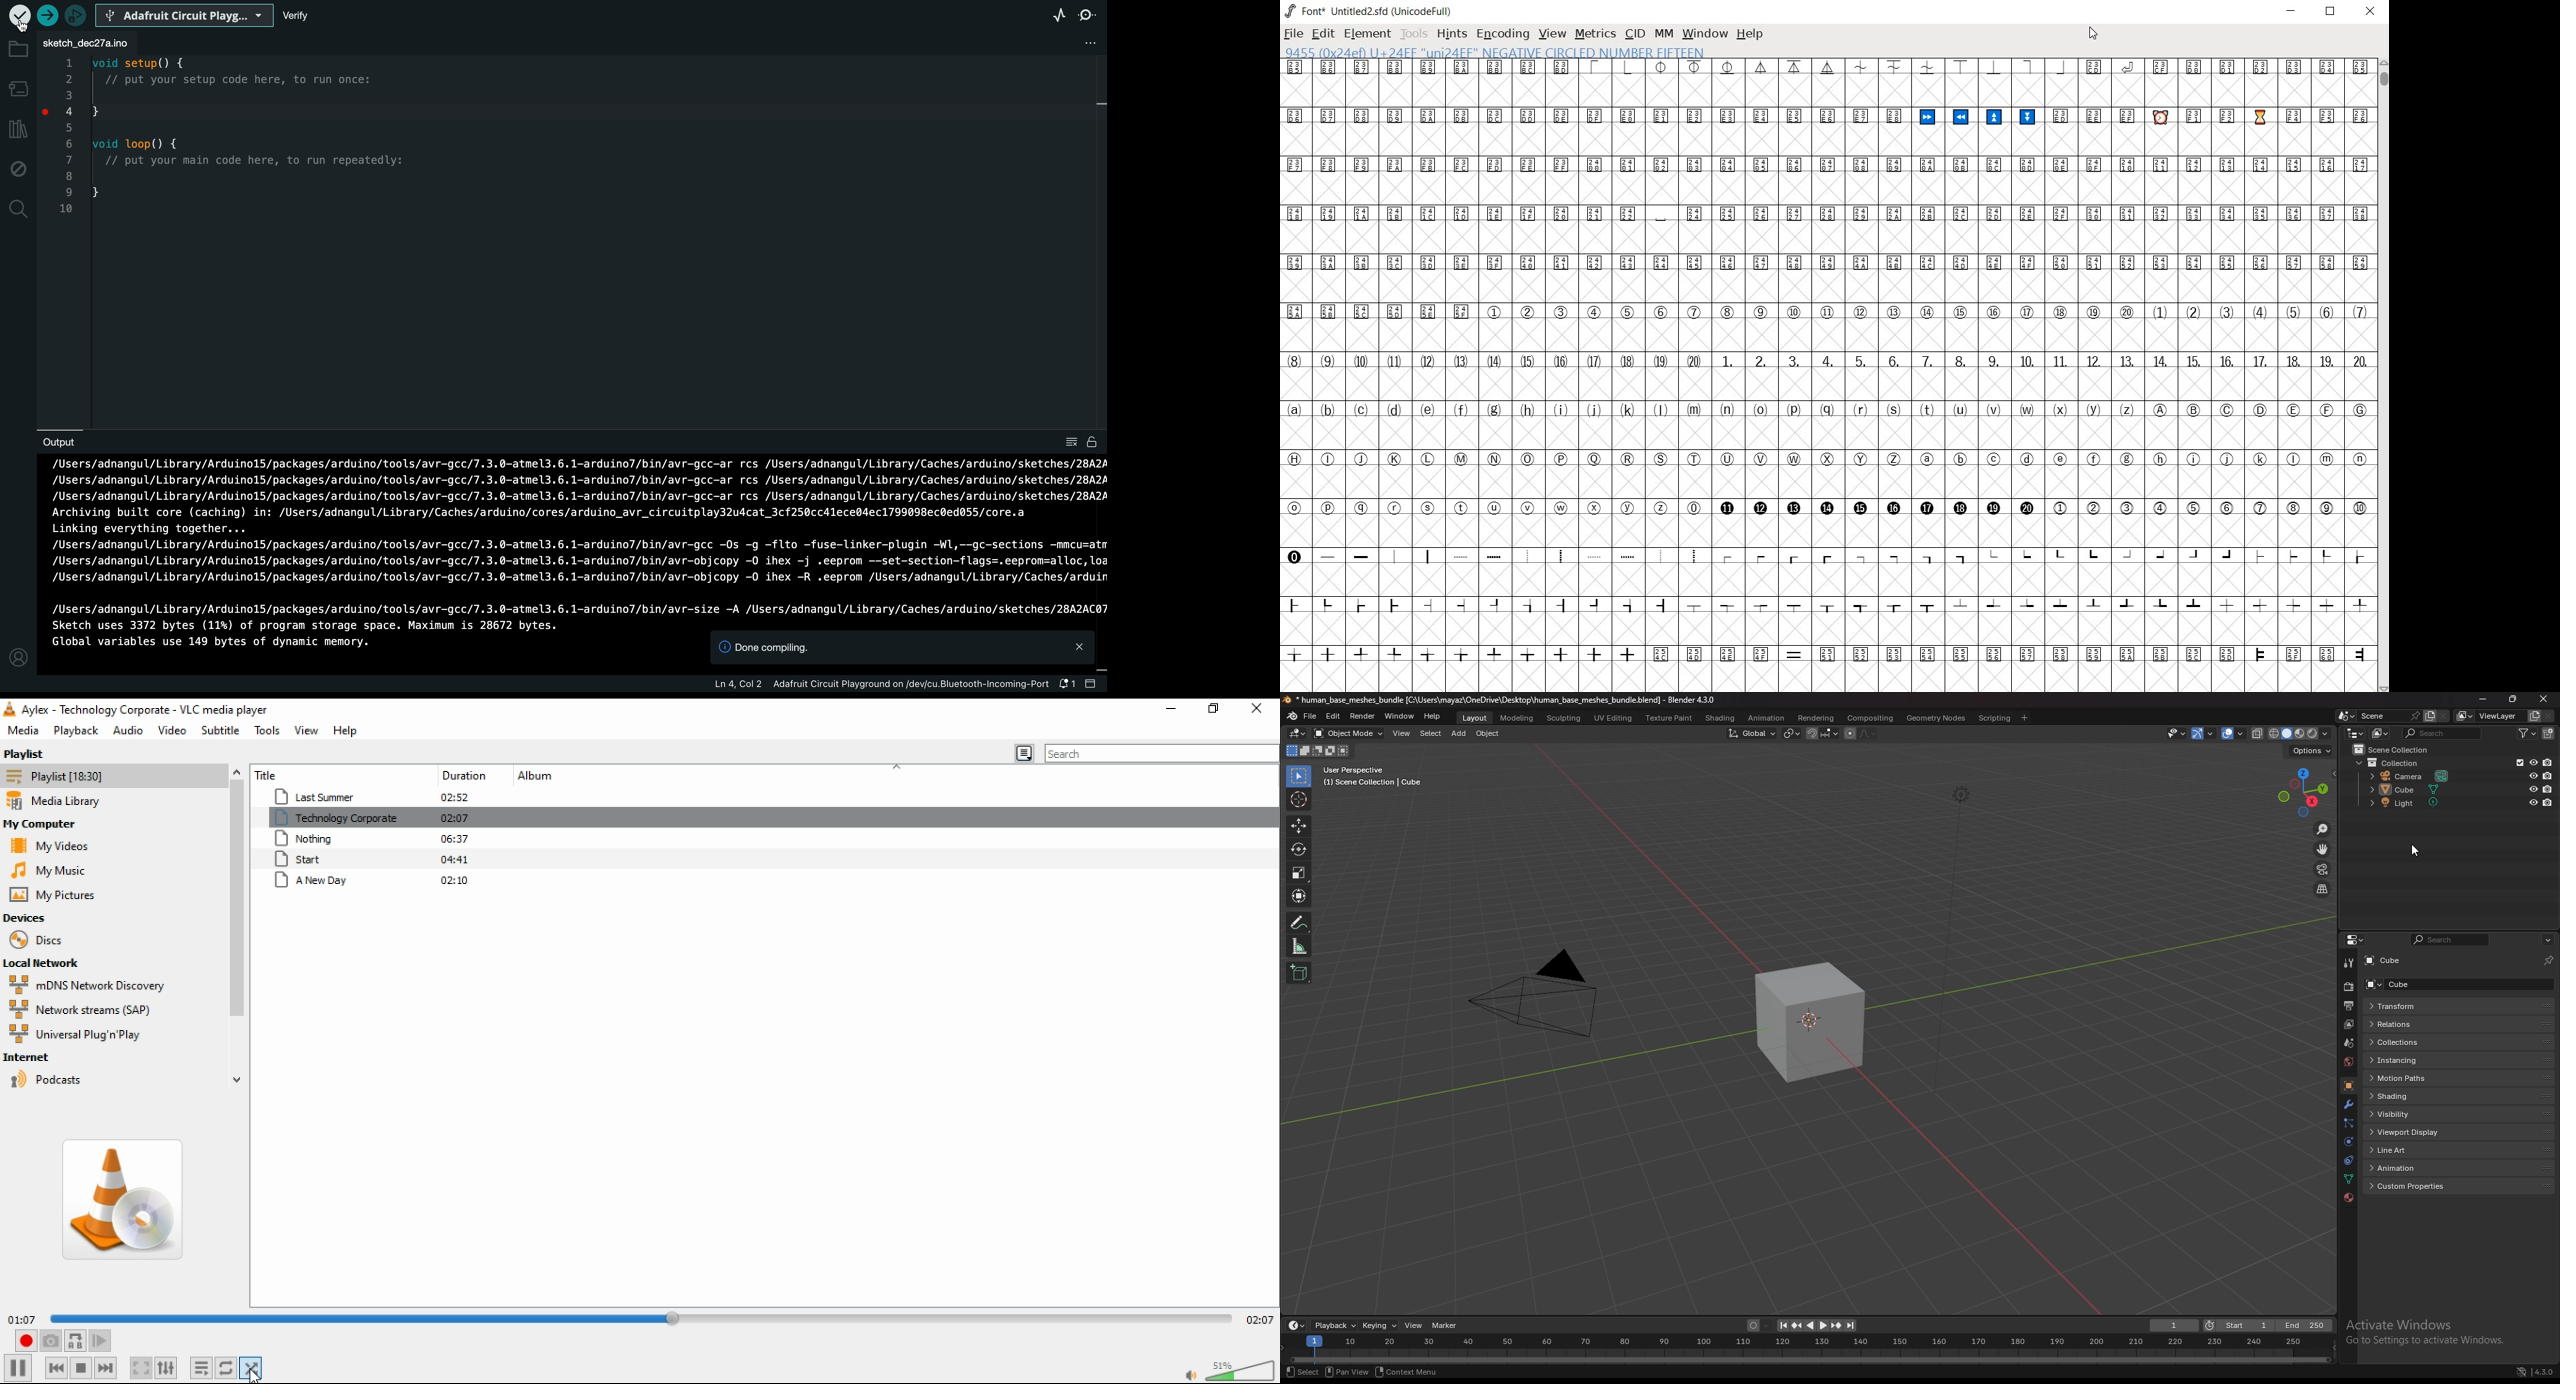 The height and width of the screenshot is (1400, 2576). Describe the element at coordinates (2348, 1025) in the screenshot. I see `view layer` at that location.